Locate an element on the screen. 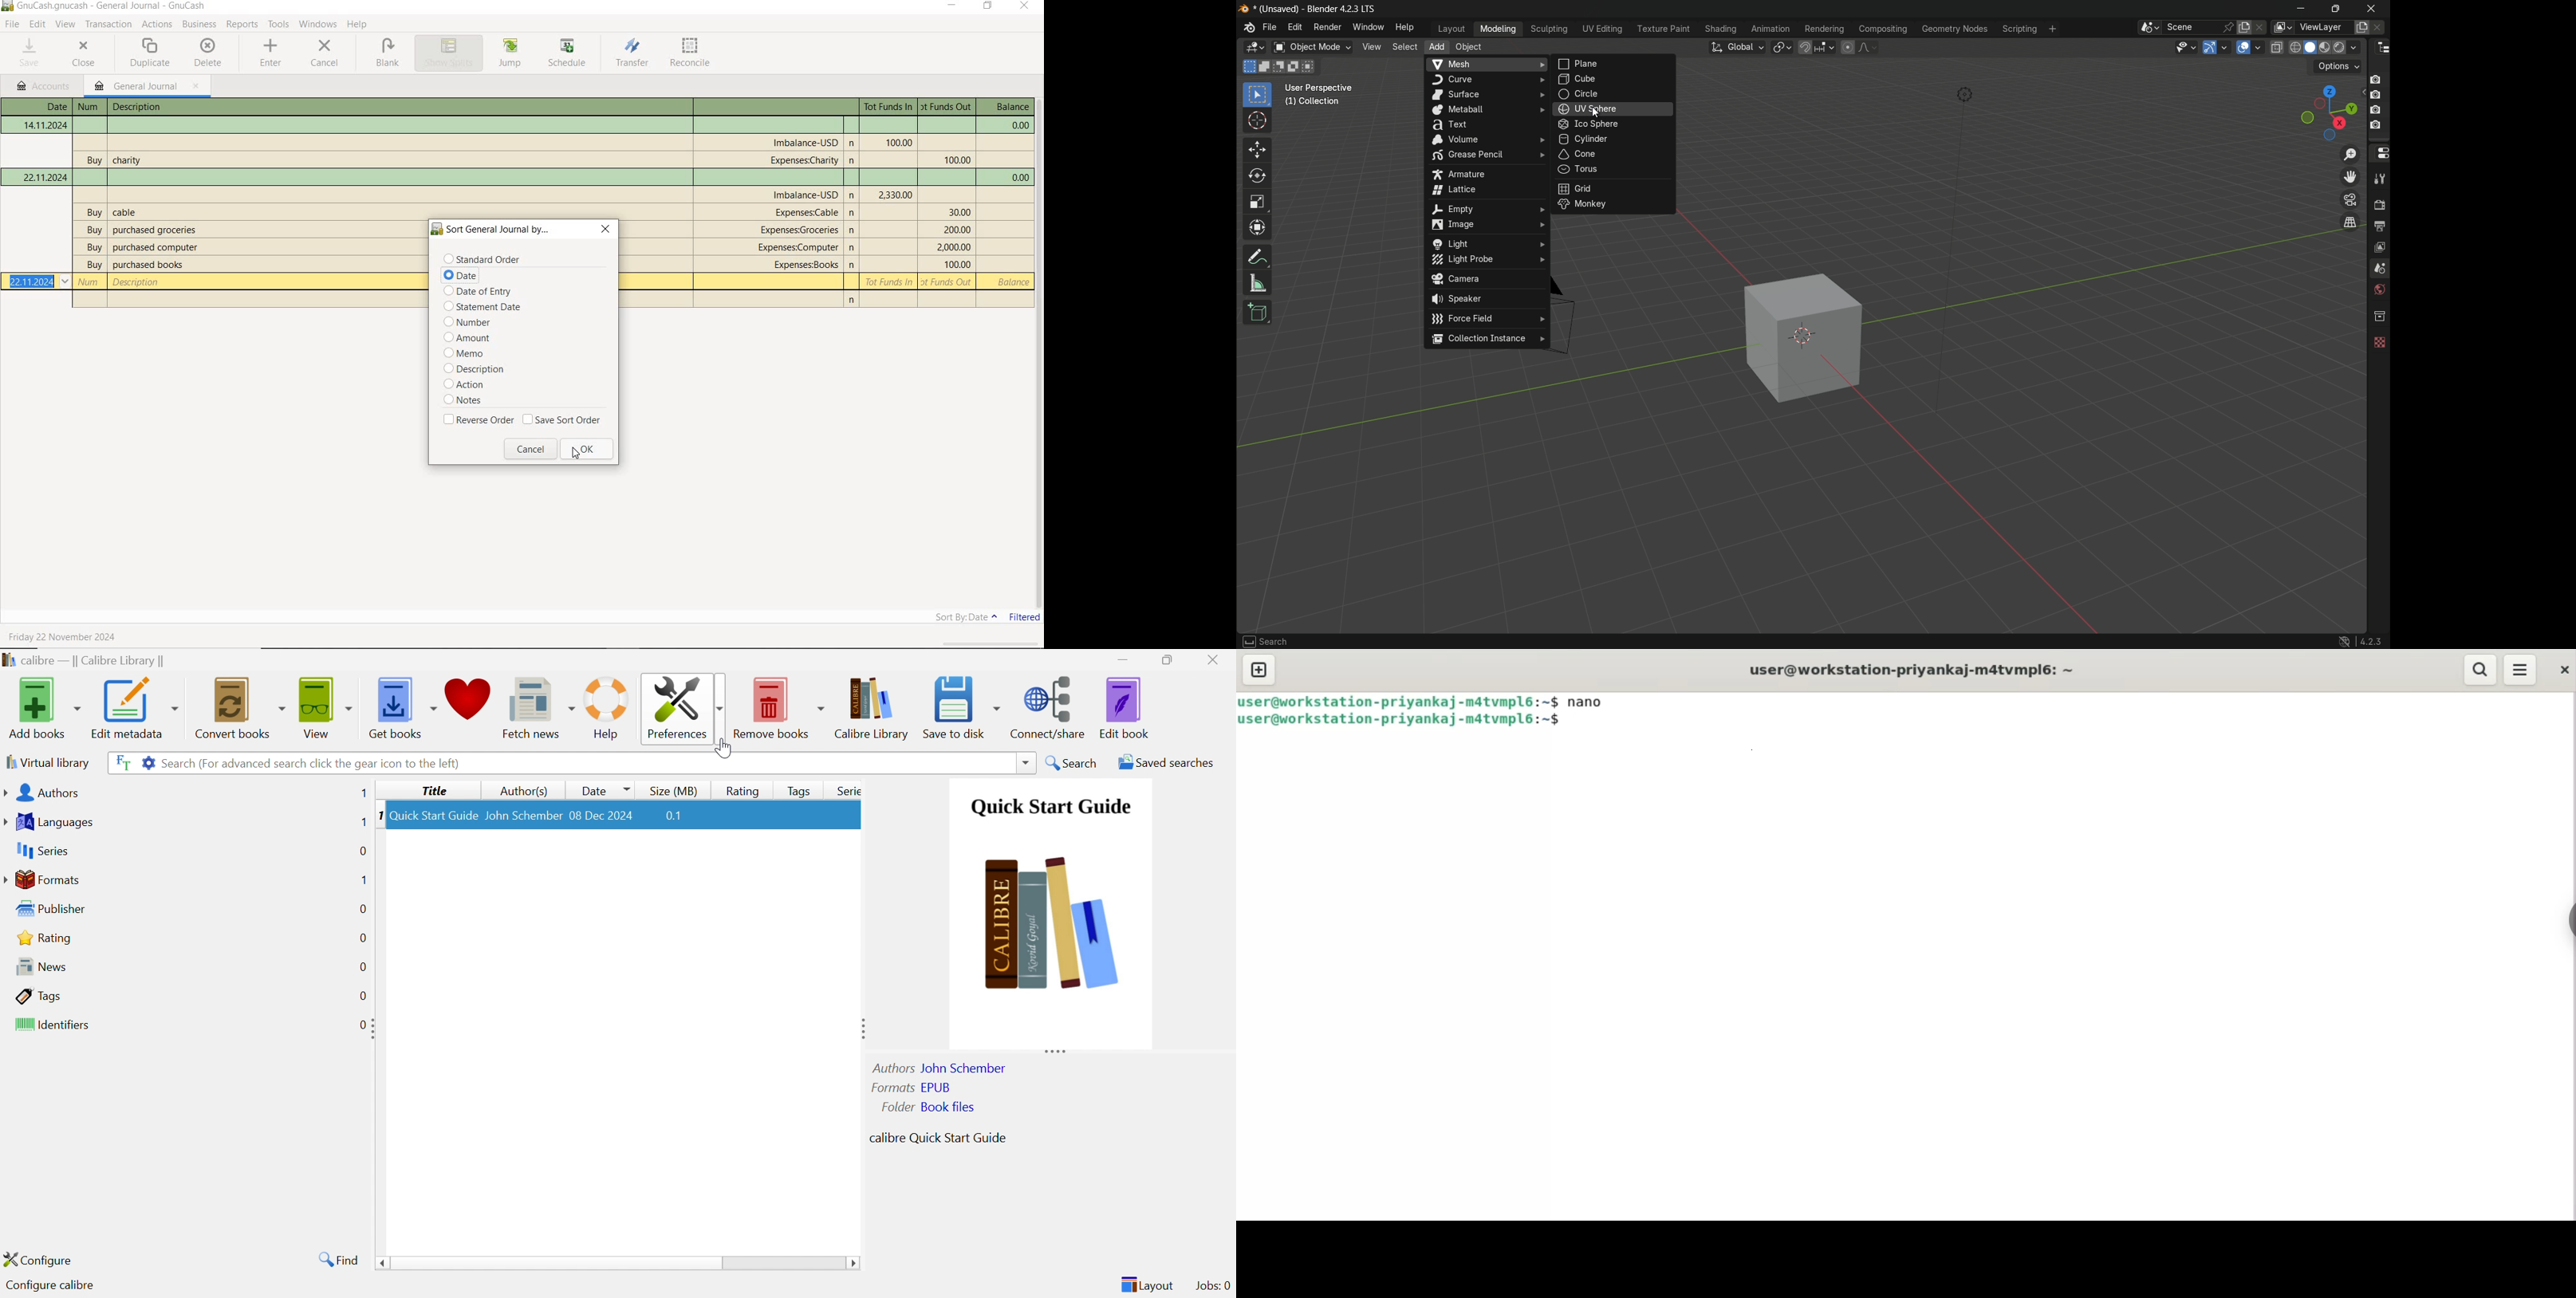 This screenshot has height=1316, width=2576. RECONCILE is located at coordinates (690, 54).